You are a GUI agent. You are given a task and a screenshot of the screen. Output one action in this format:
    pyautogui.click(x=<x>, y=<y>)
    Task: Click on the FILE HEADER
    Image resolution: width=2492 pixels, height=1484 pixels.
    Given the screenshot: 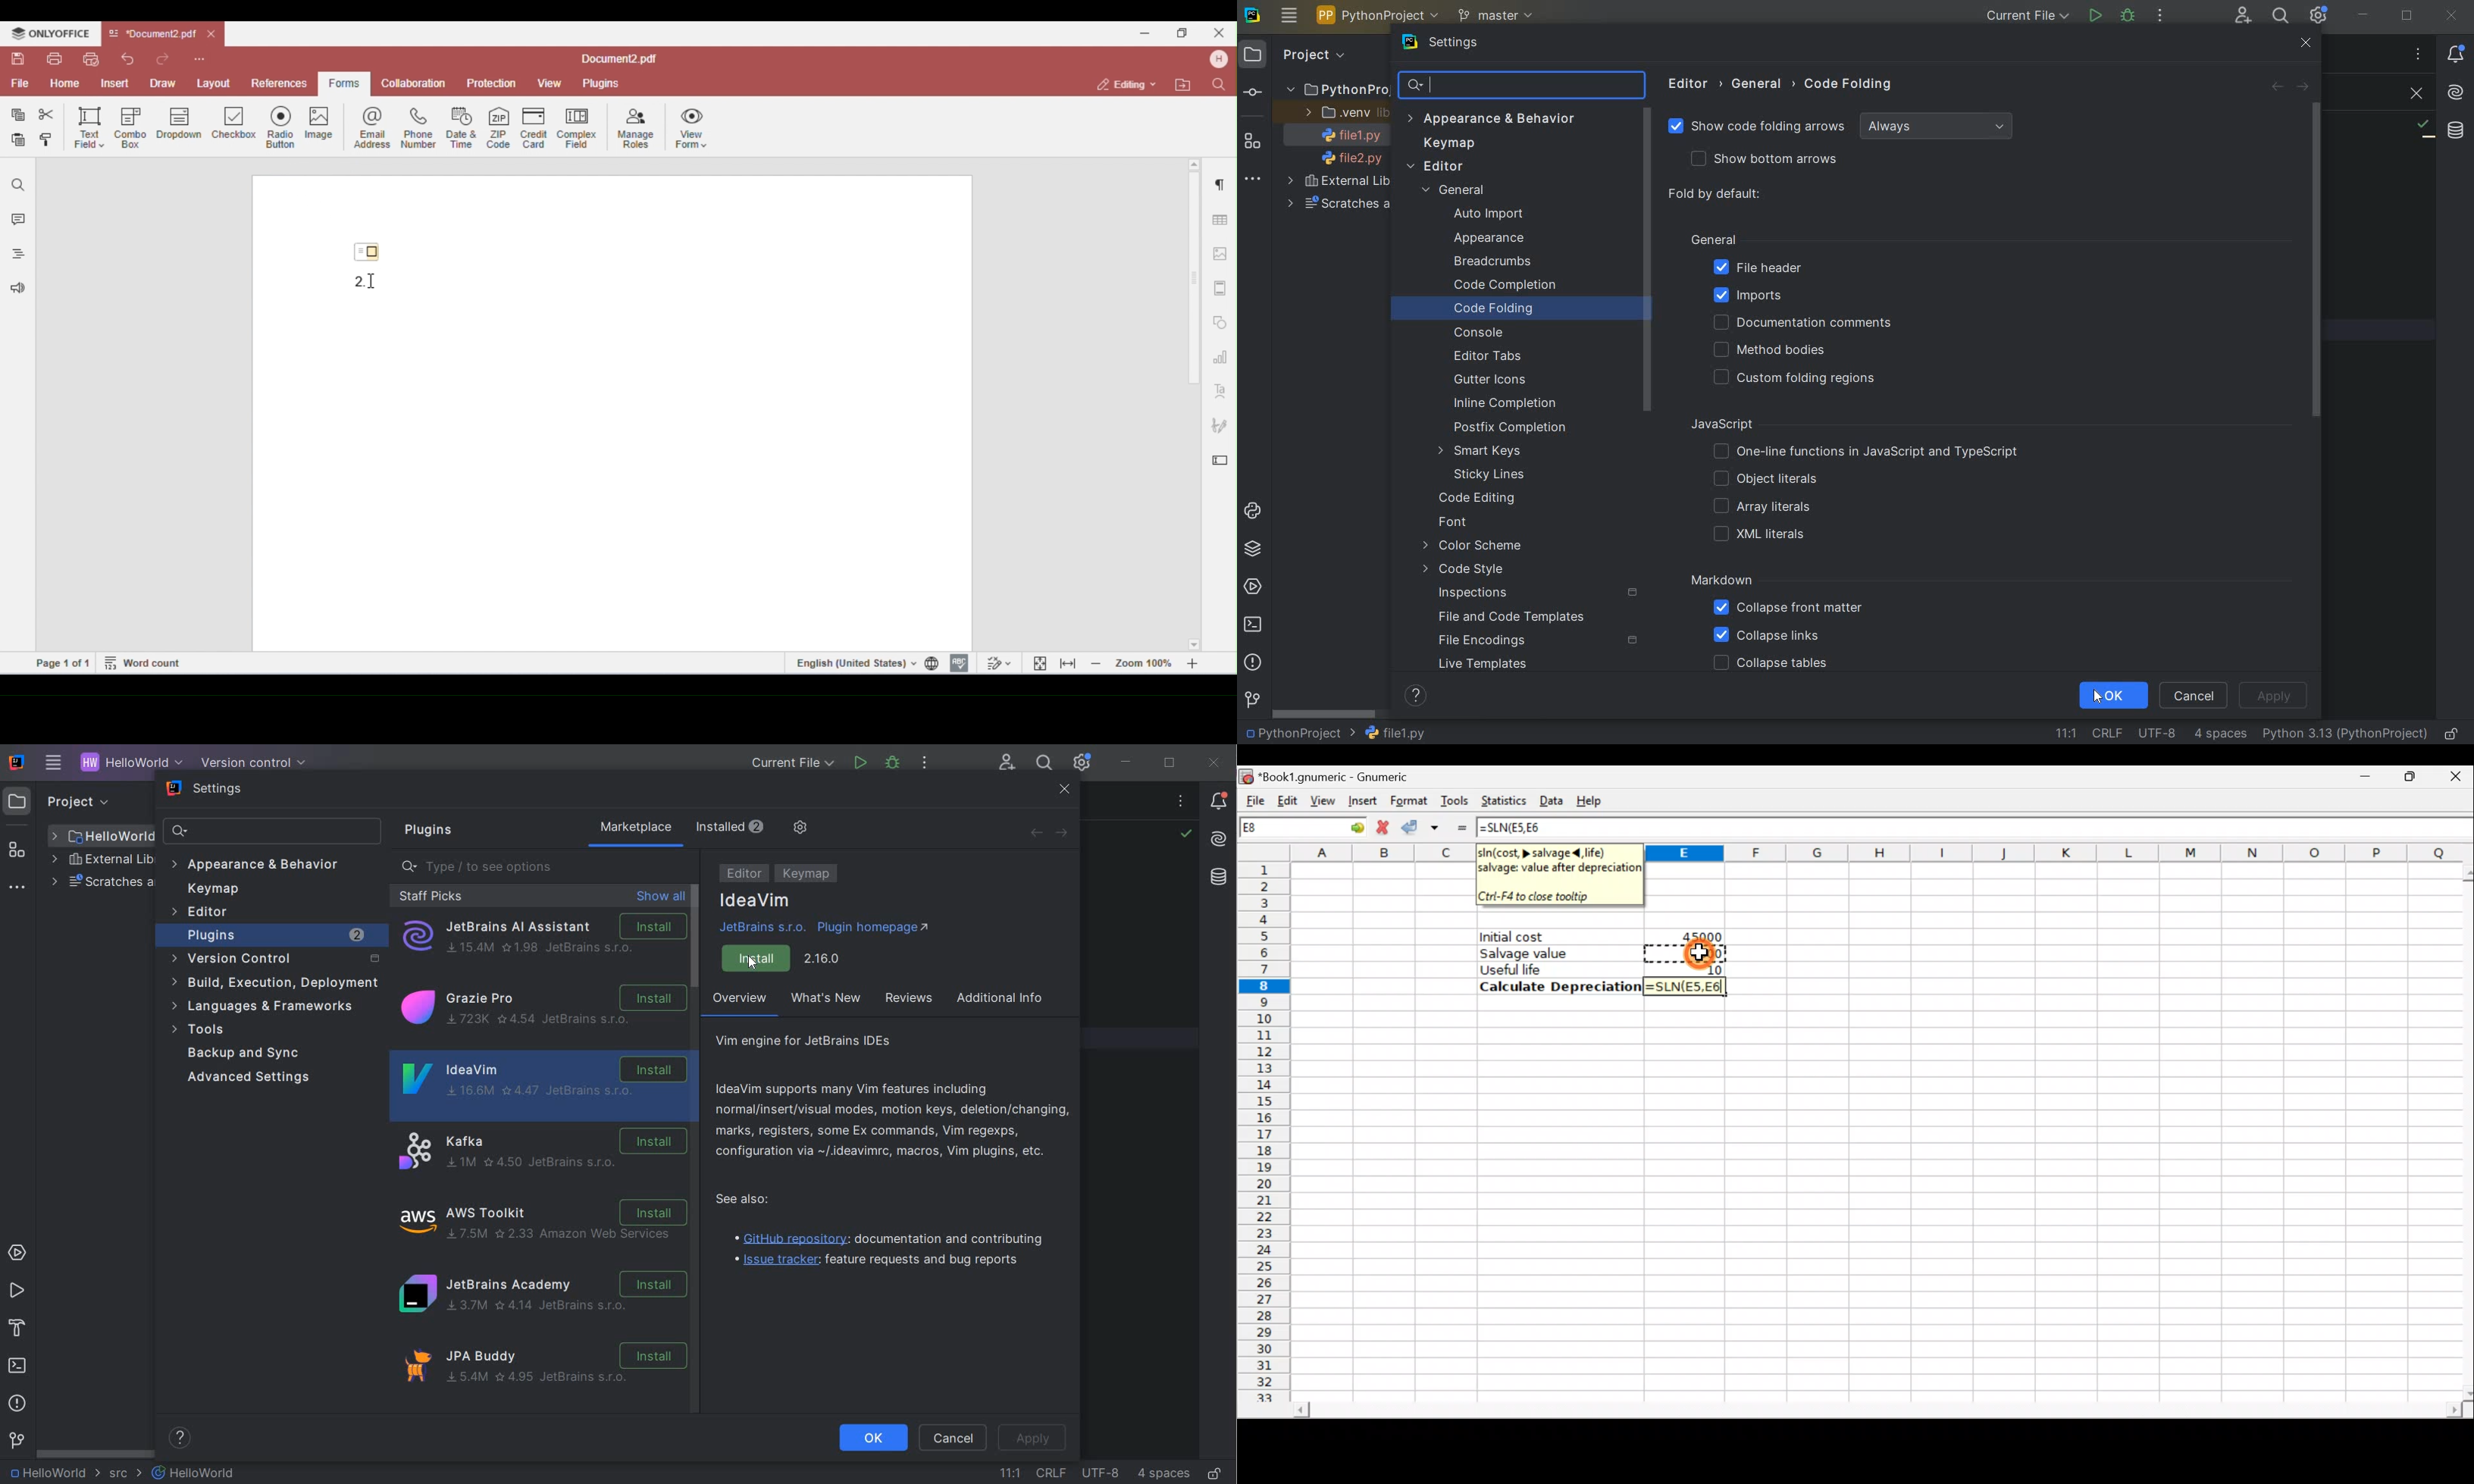 What is the action you would take?
    pyautogui.click(x=1757, y=268)
    